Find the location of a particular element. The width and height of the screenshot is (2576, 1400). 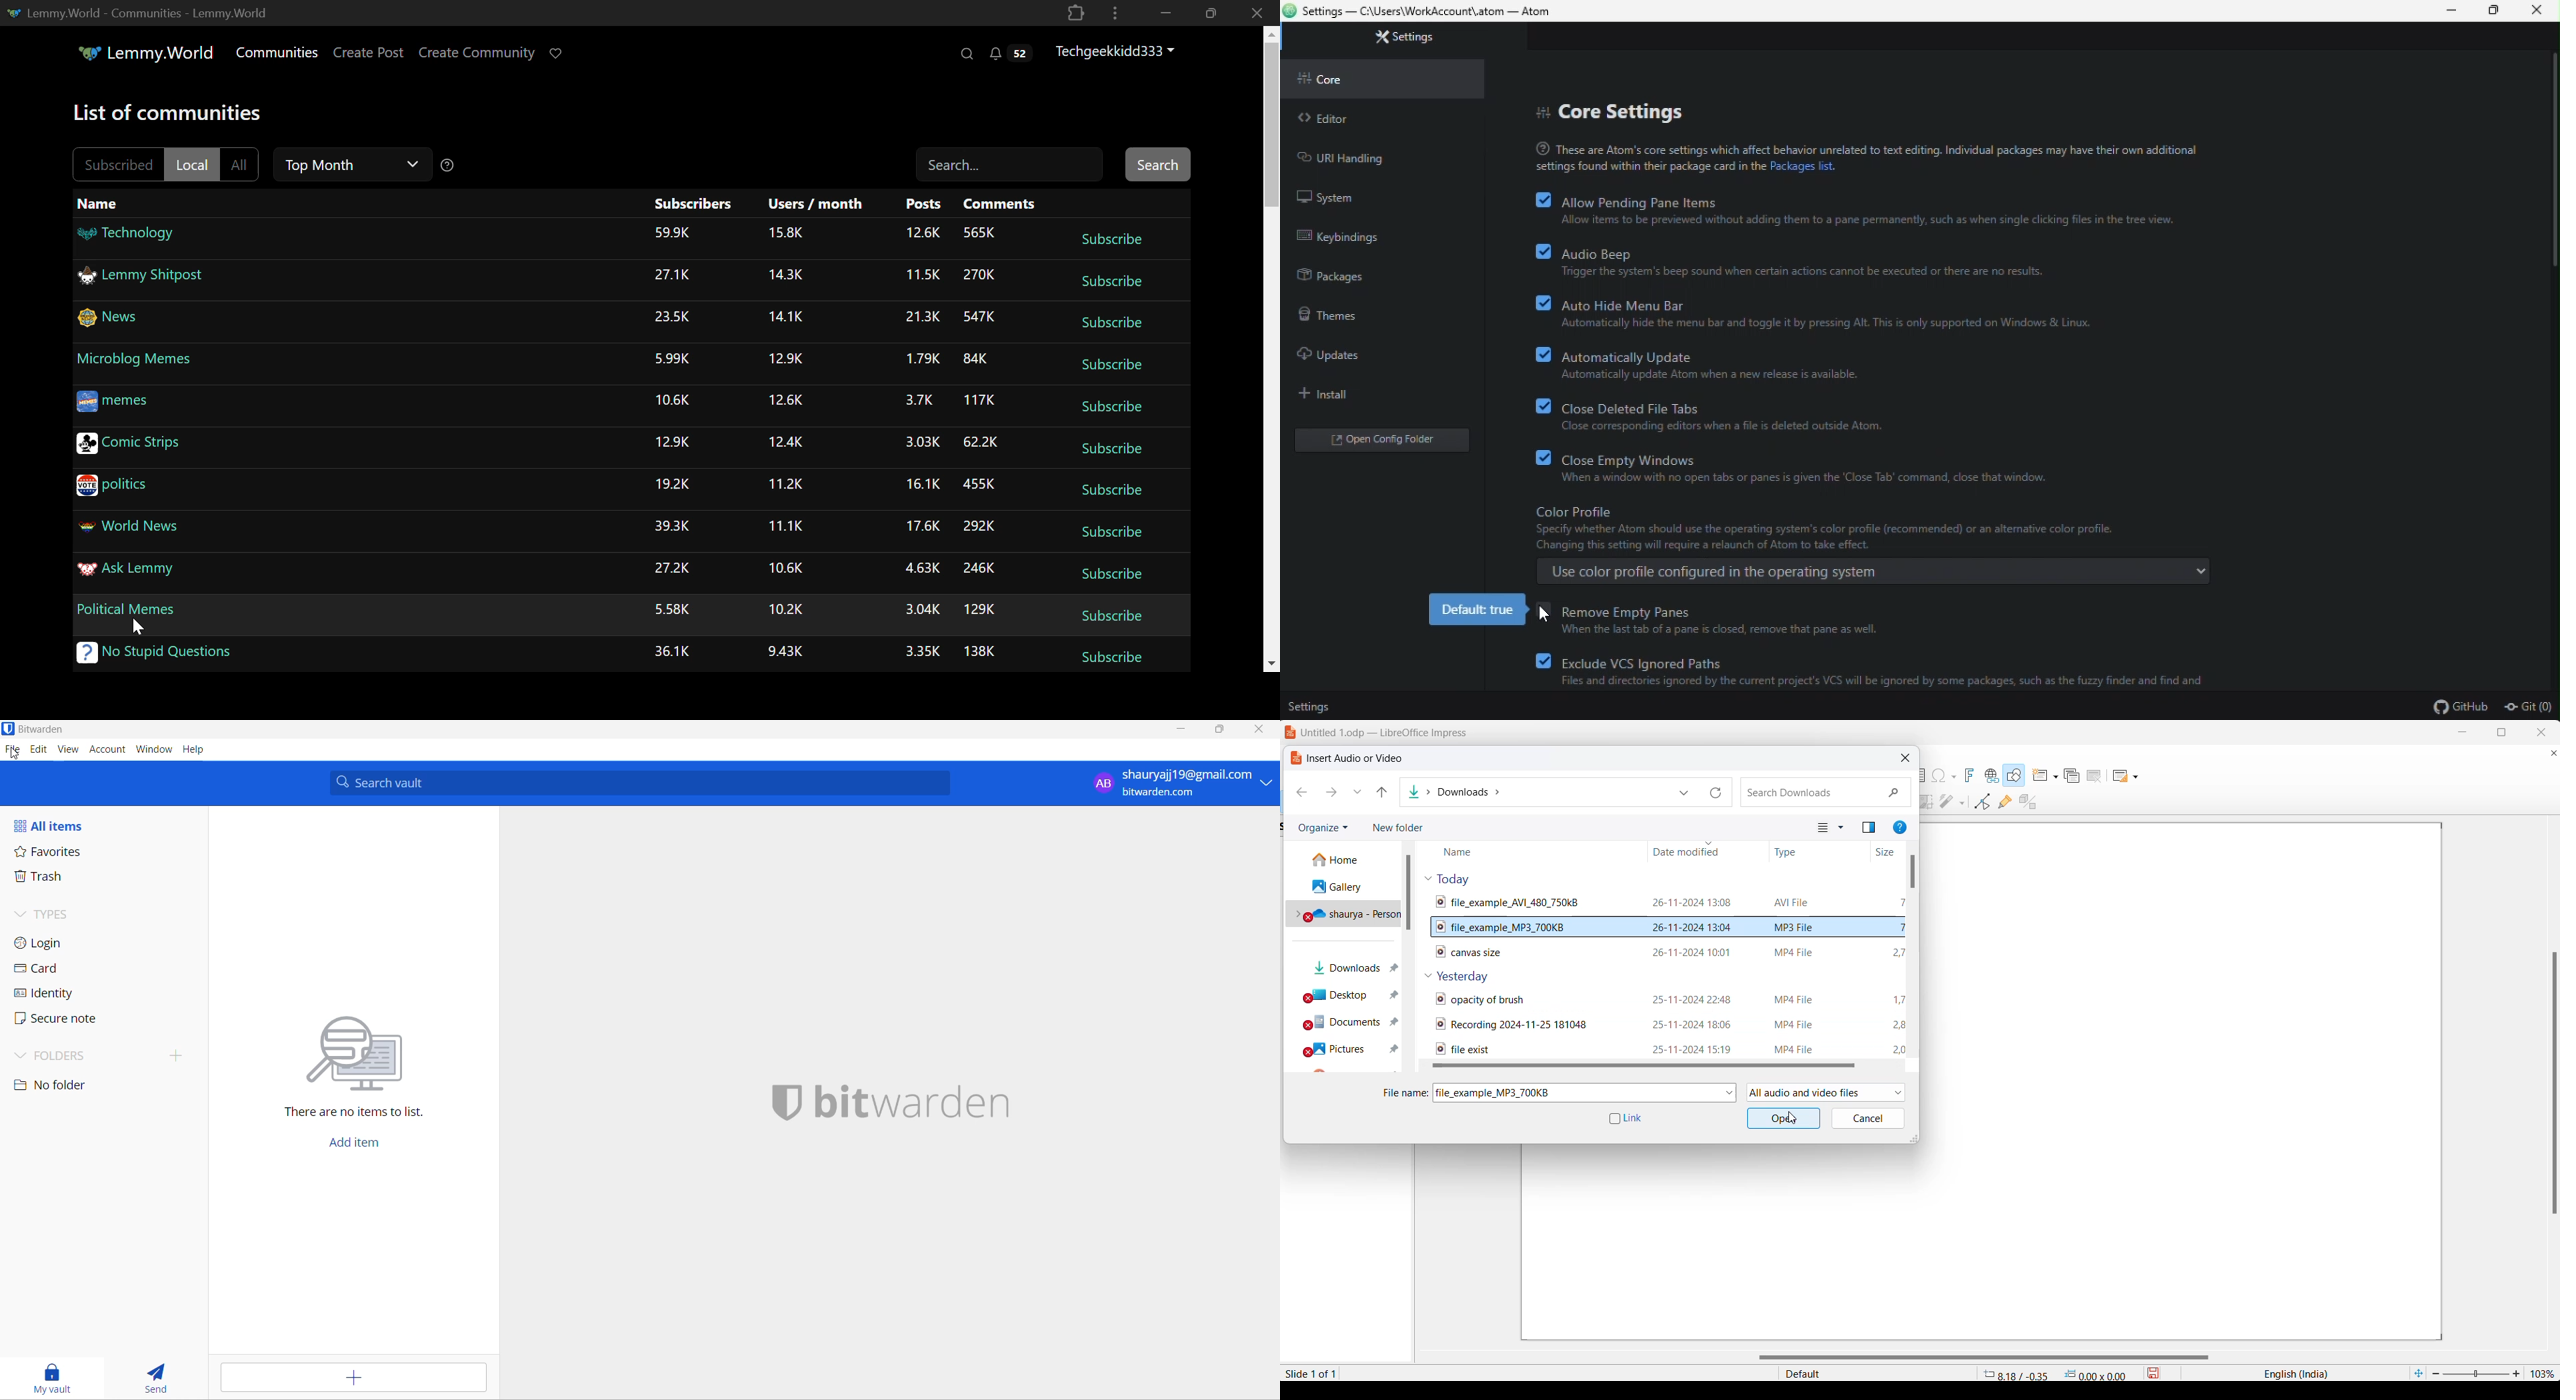

default true is located at coordinates (1477, 611).